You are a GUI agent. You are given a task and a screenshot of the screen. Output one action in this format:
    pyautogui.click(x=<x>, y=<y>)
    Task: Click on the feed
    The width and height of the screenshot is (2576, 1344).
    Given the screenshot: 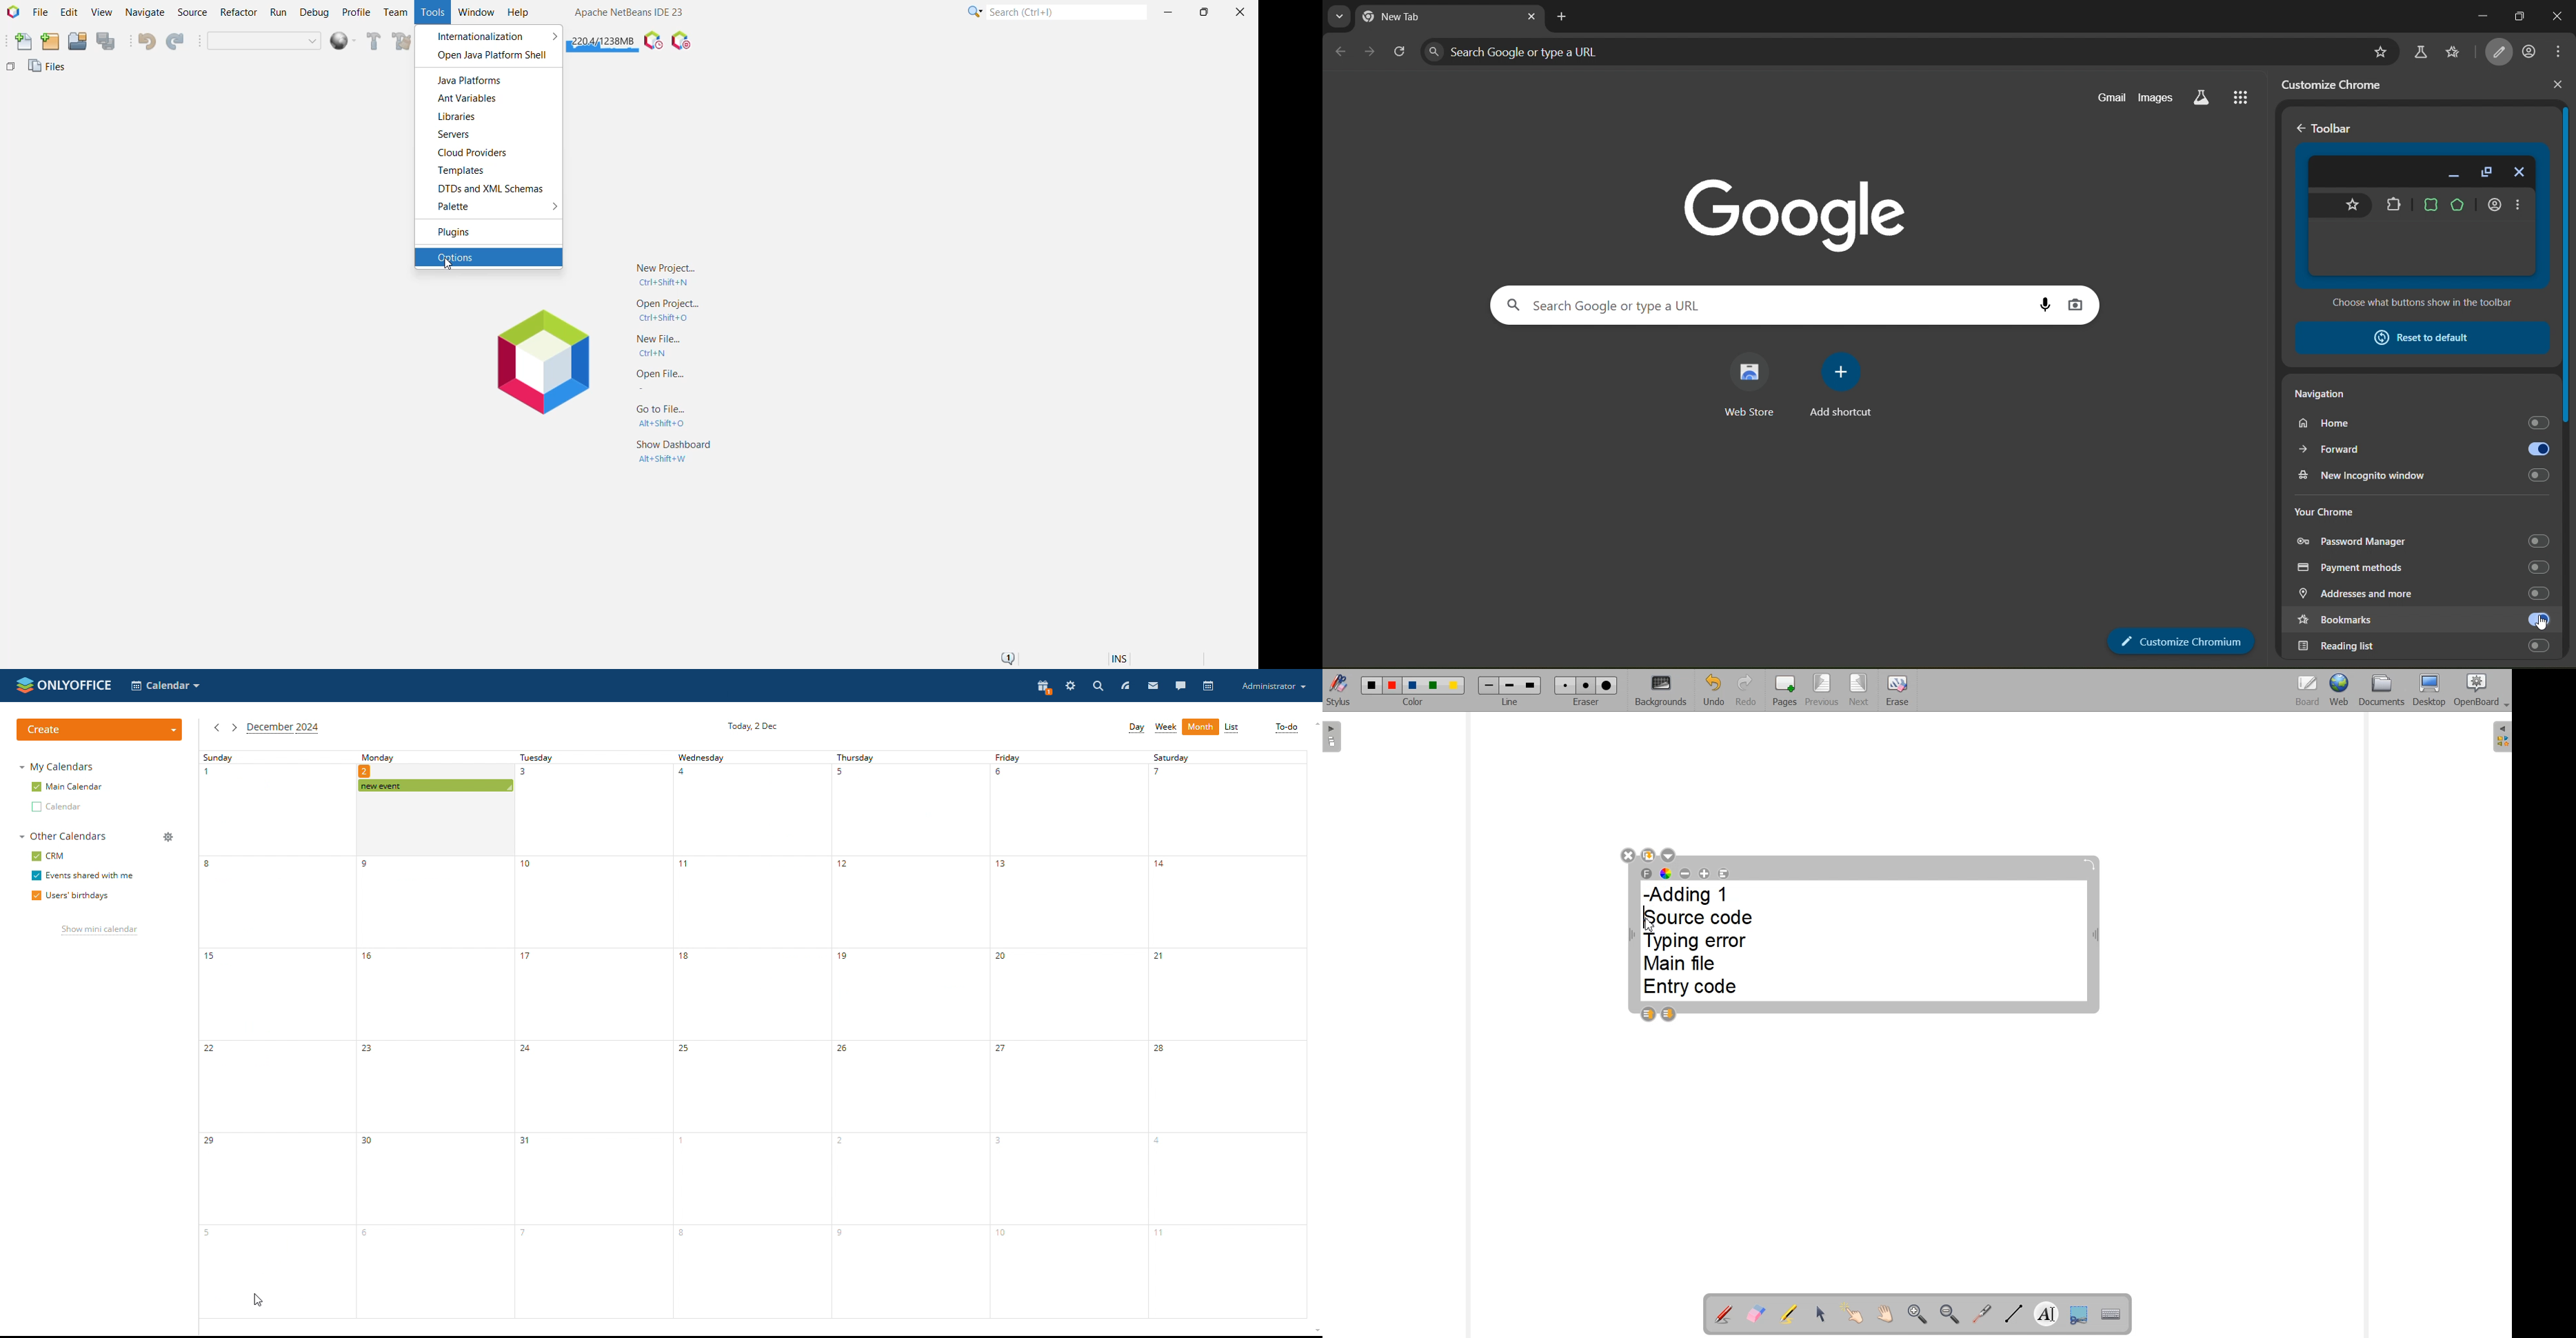 What is the action you would take?
    pyautogui.click(x=1125, y=687)
    